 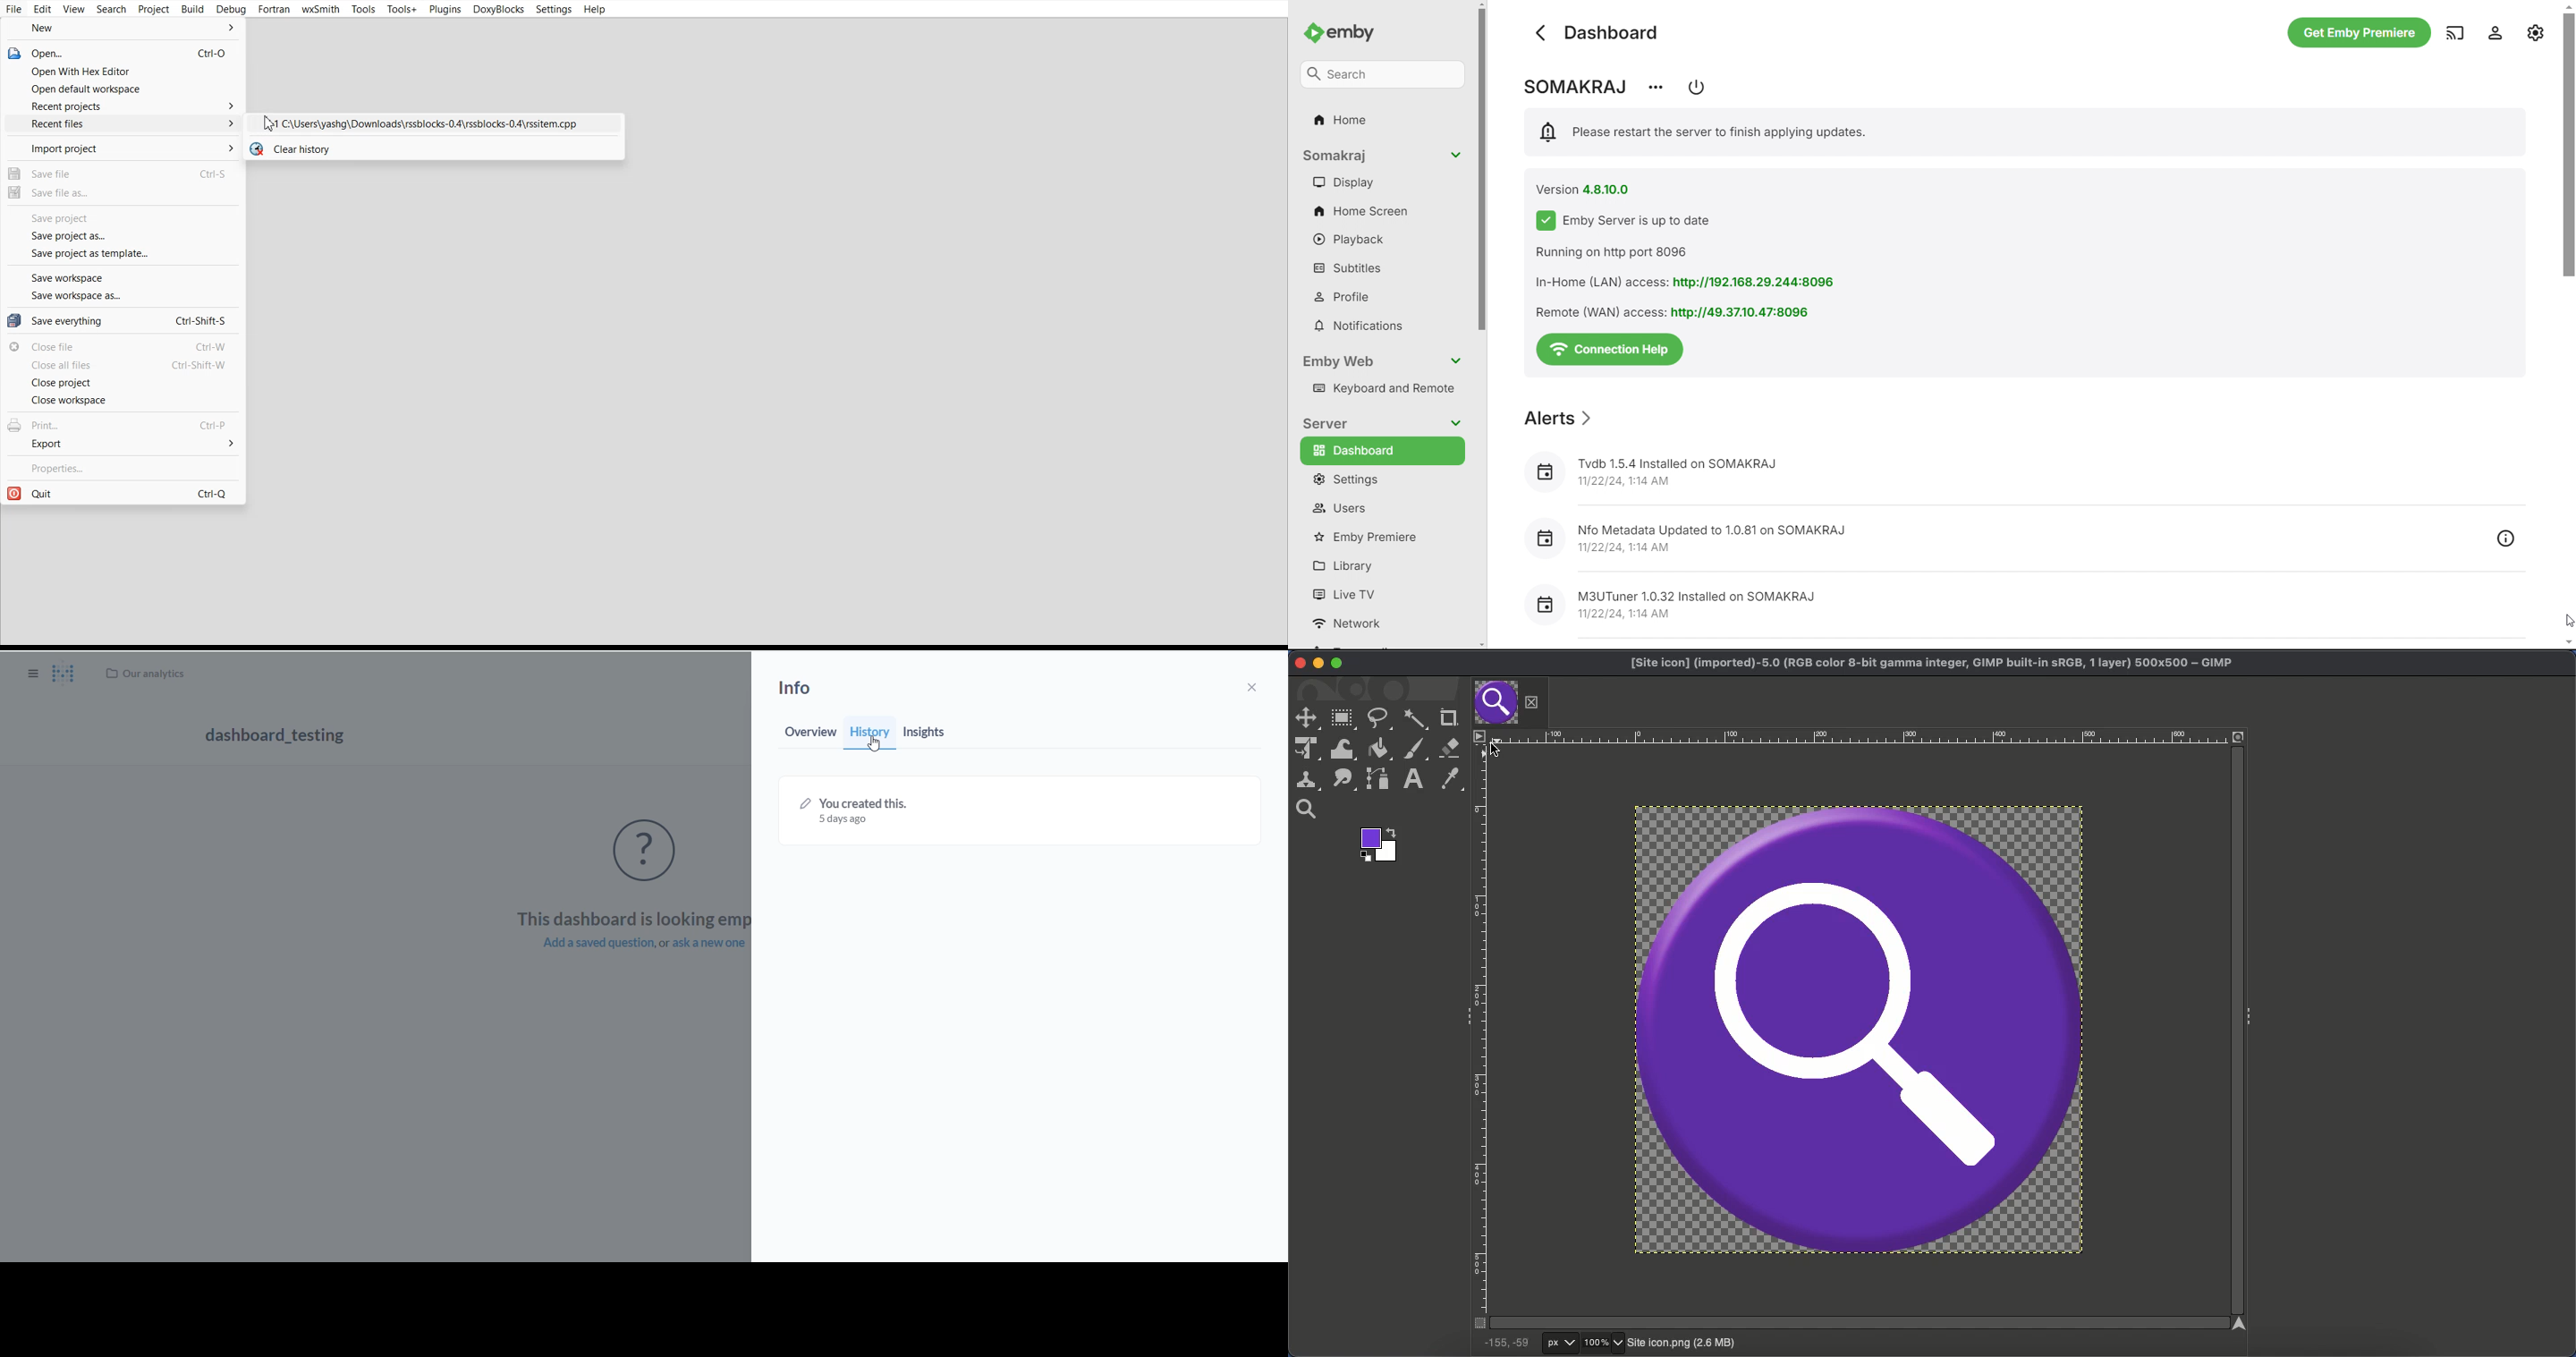 What do you see at coordinates (1532, 702) in the screenshot?
I see `Close` at bounding box center [1532, 702].